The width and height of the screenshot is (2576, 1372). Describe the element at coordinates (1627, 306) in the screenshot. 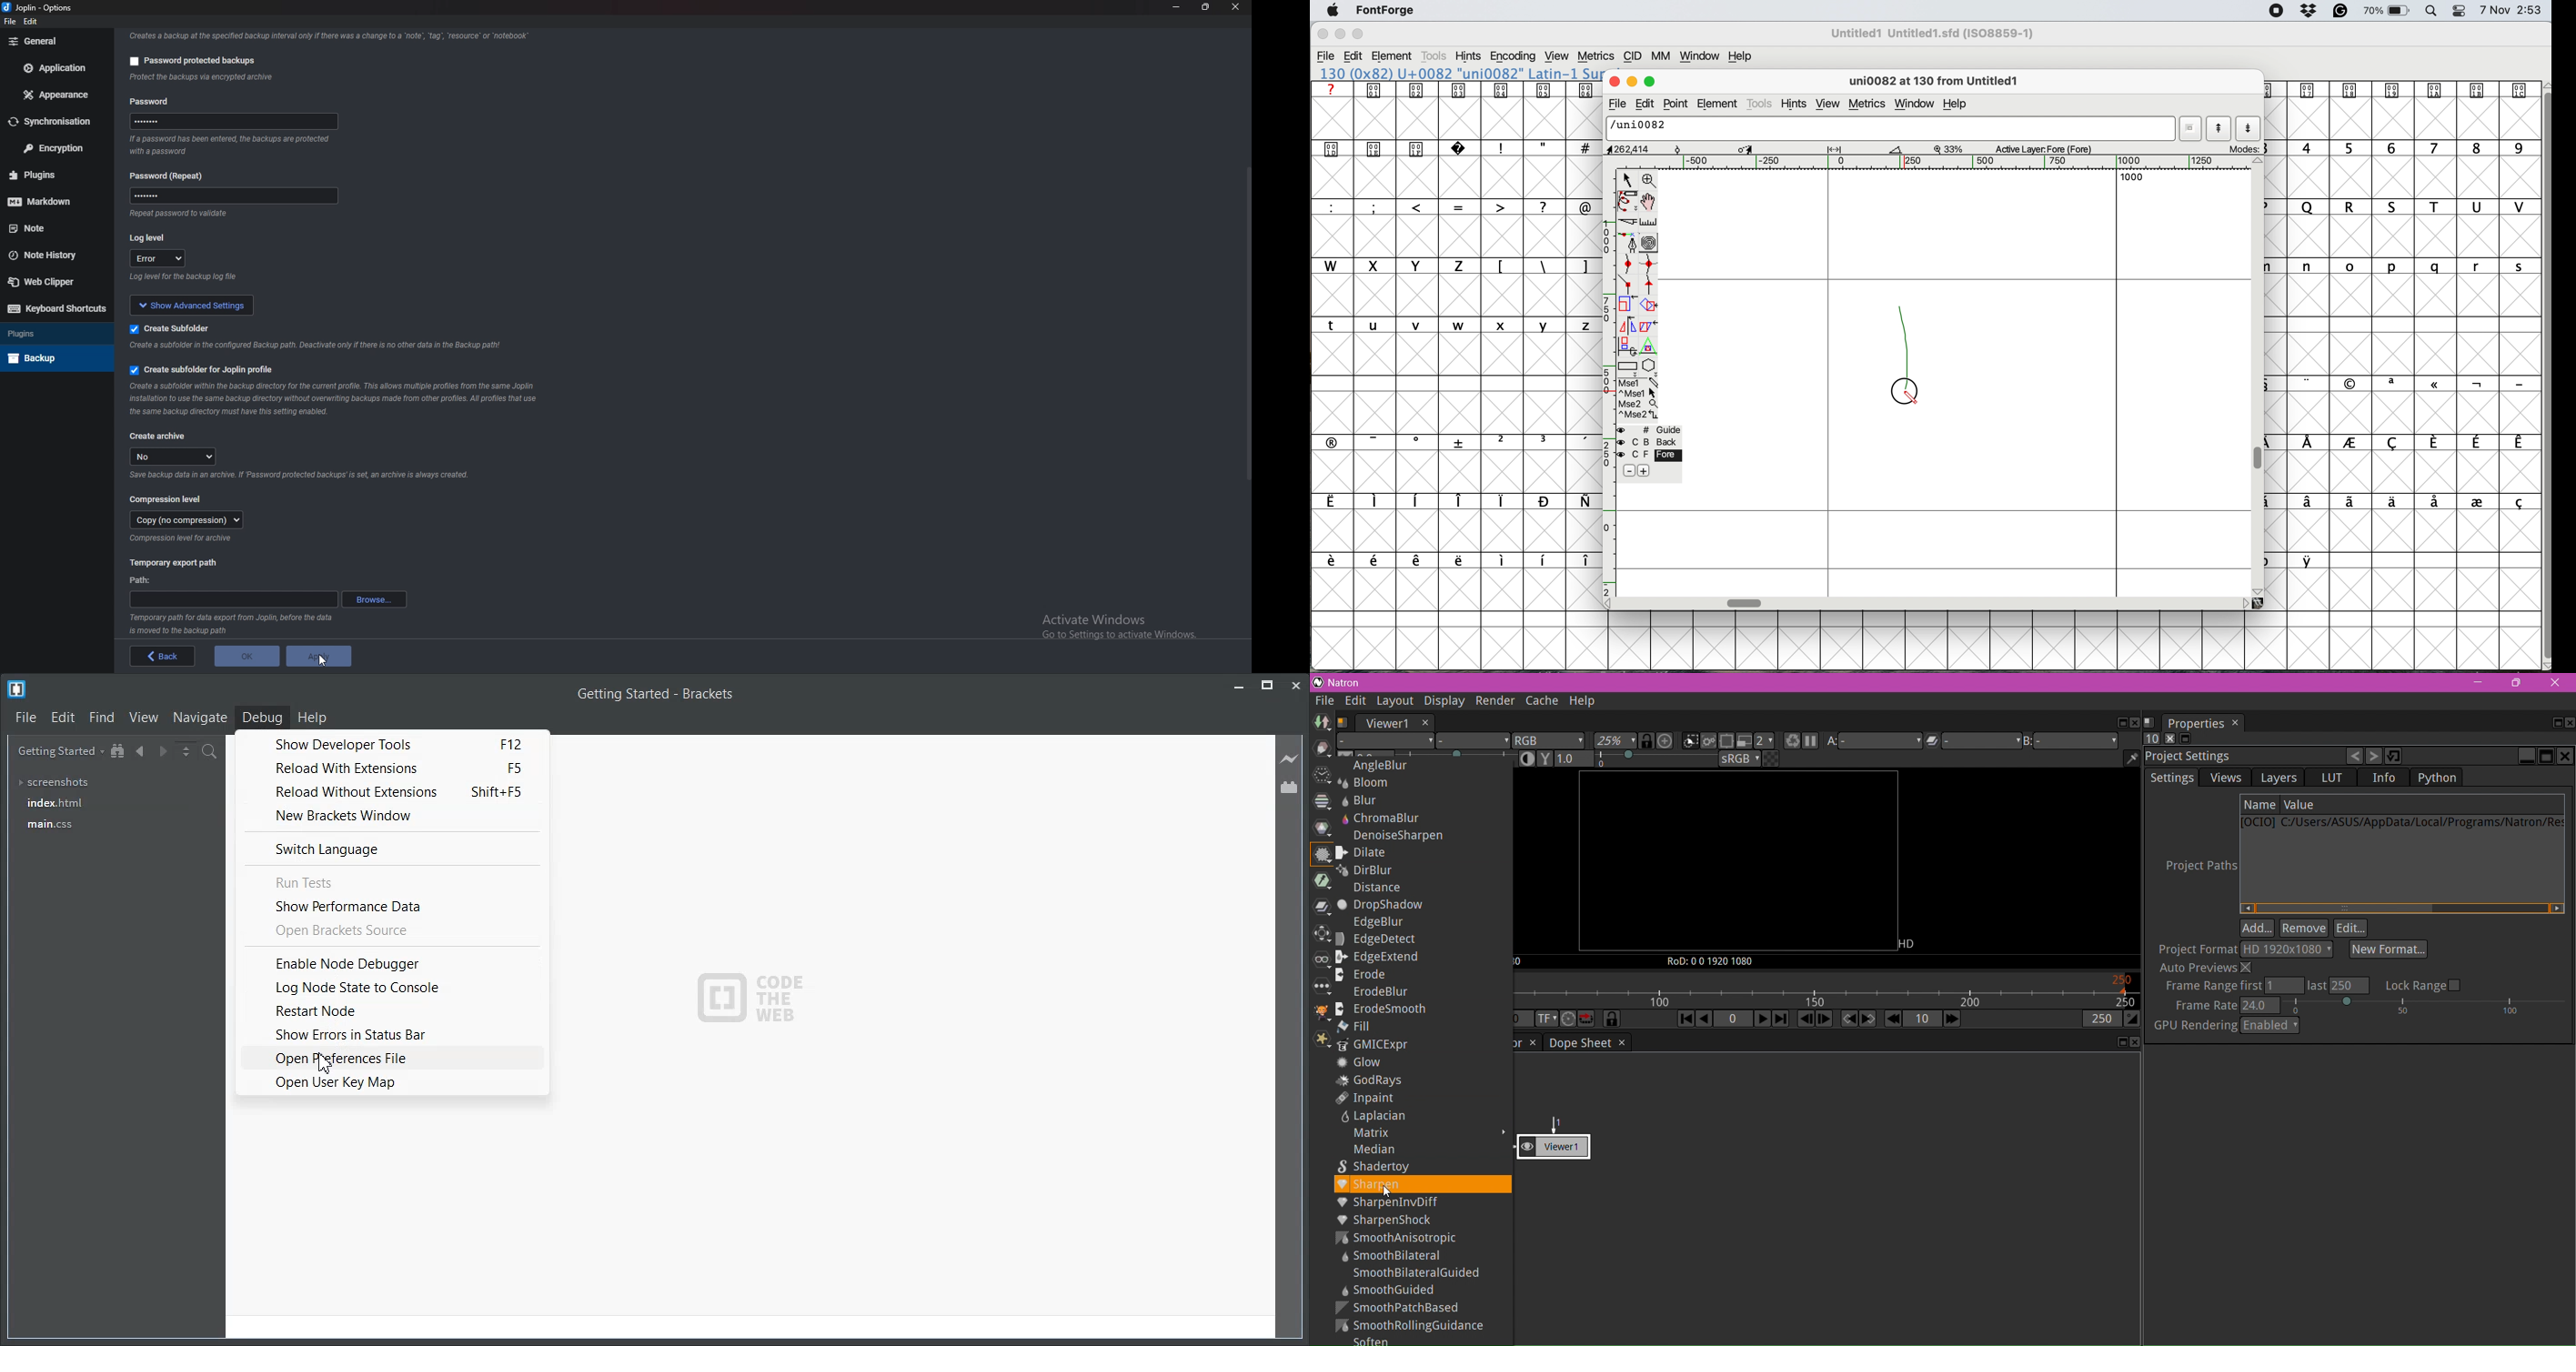

I see `scale selection` at that location.